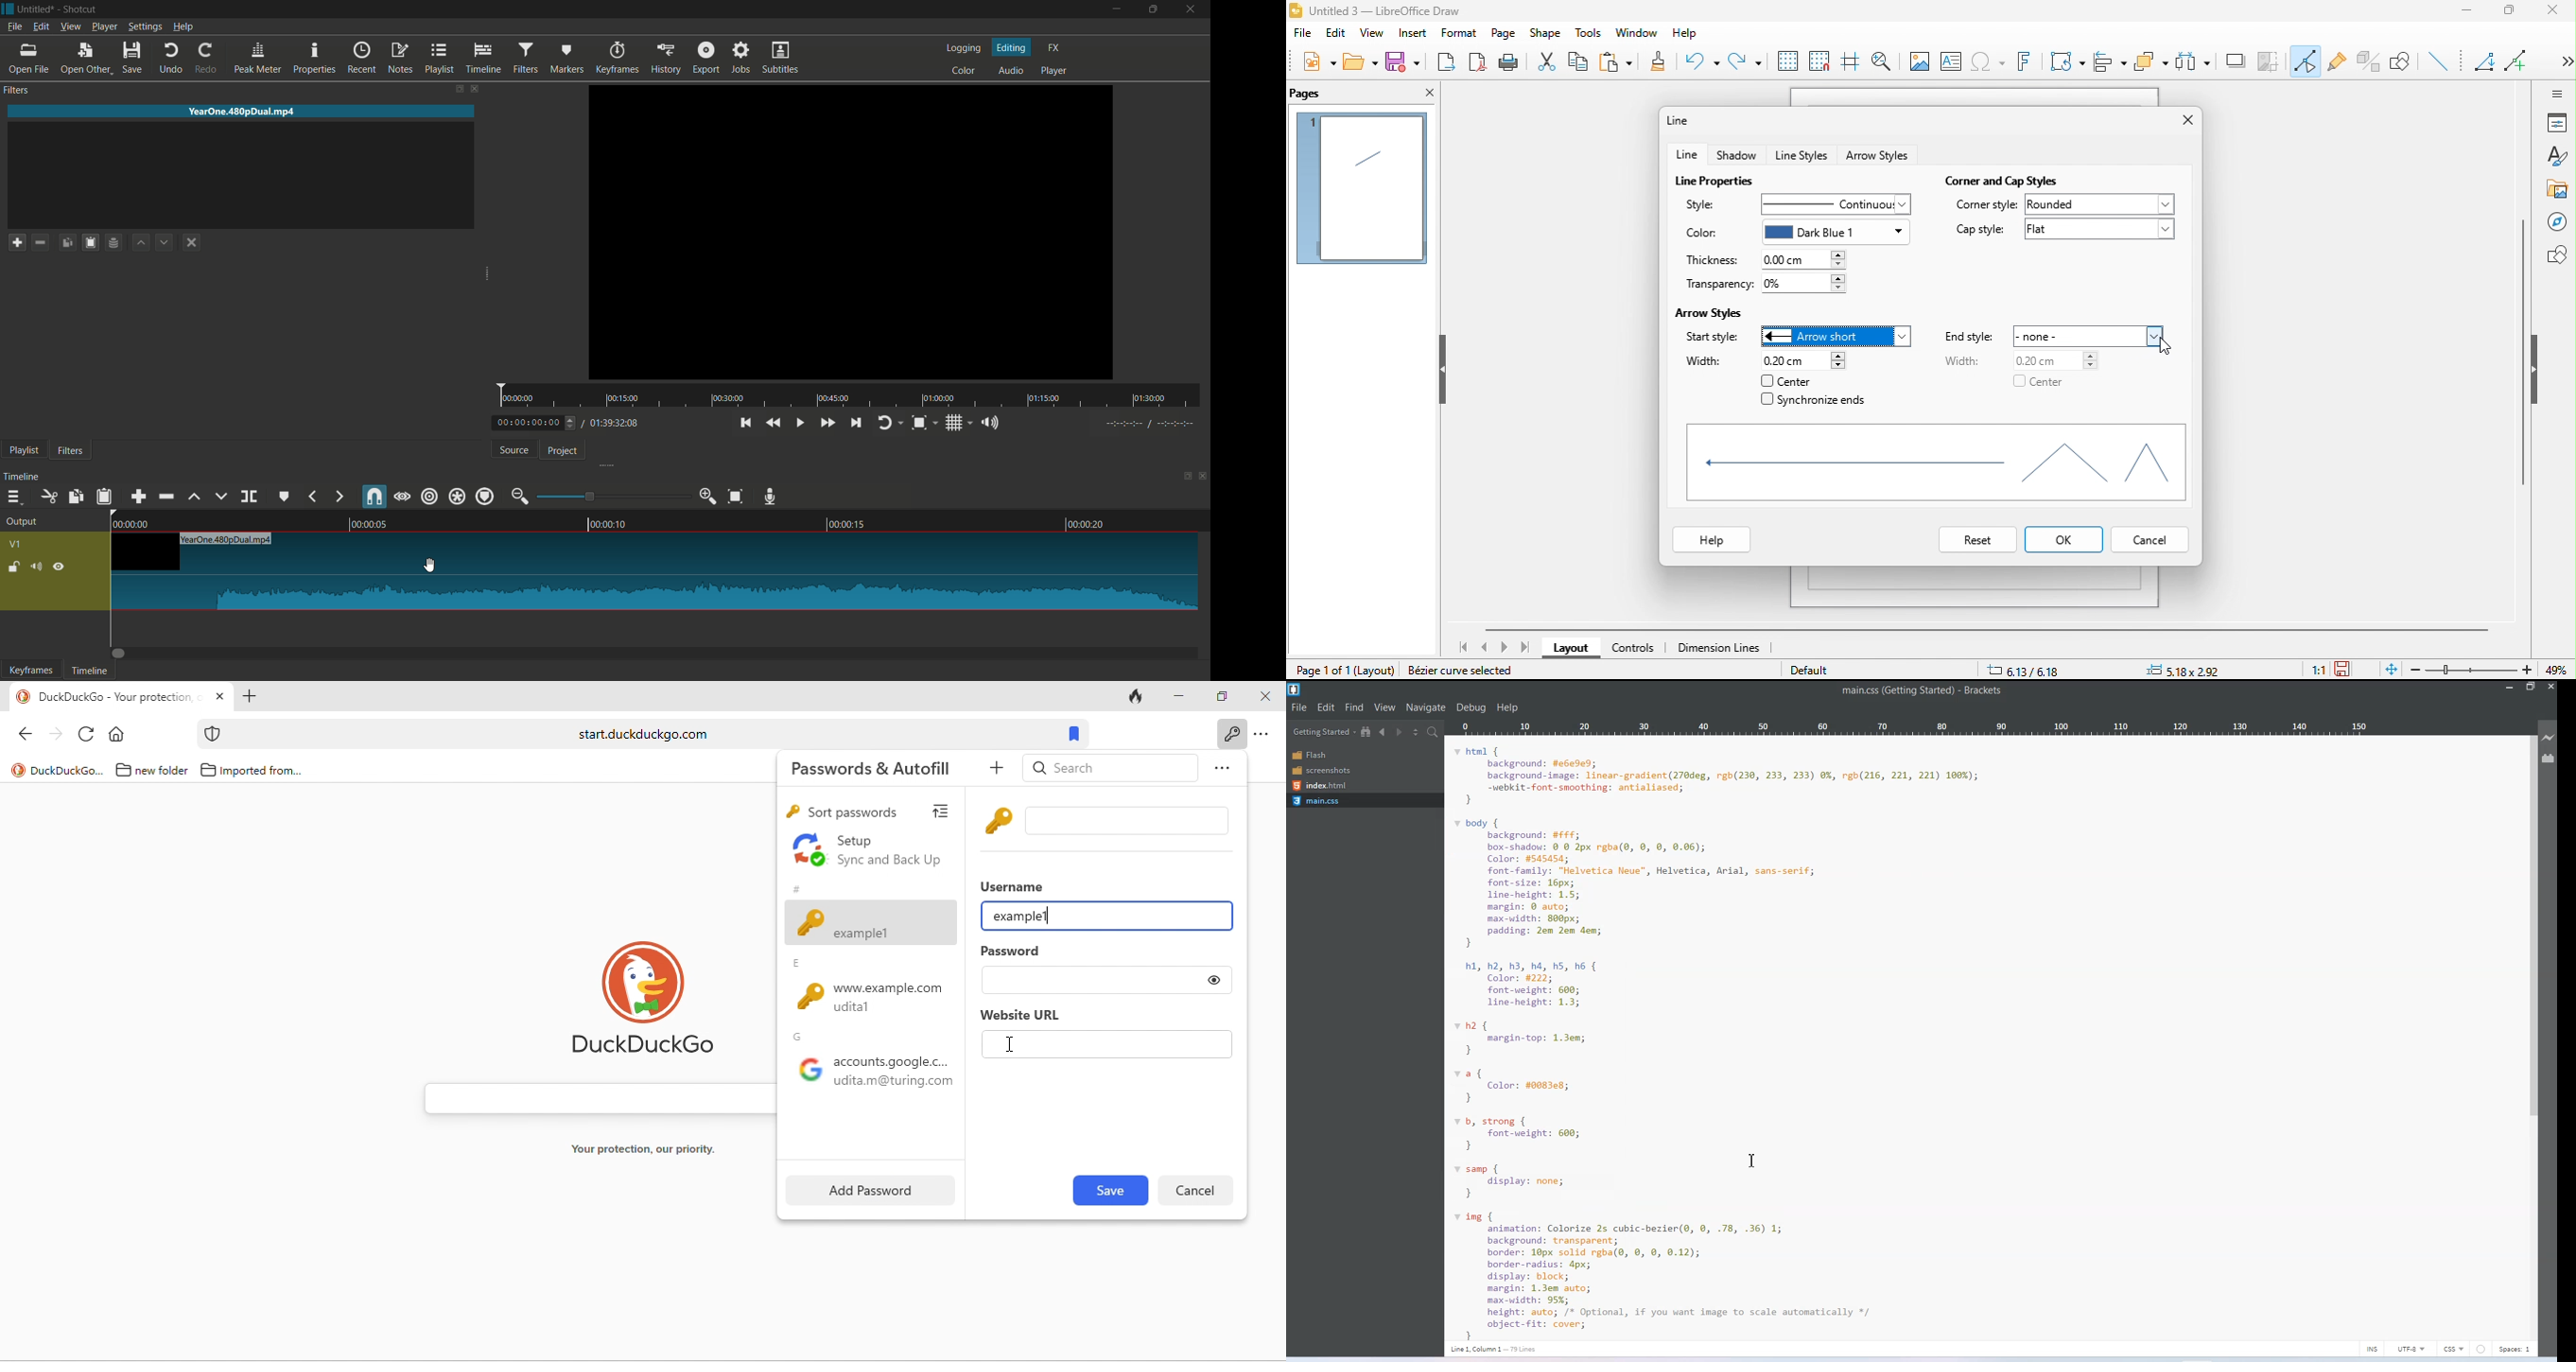 The image size is (2576, 1372). Describe the element at coordinates (2065, 539) in the screenshot. I see `ok` at that location.